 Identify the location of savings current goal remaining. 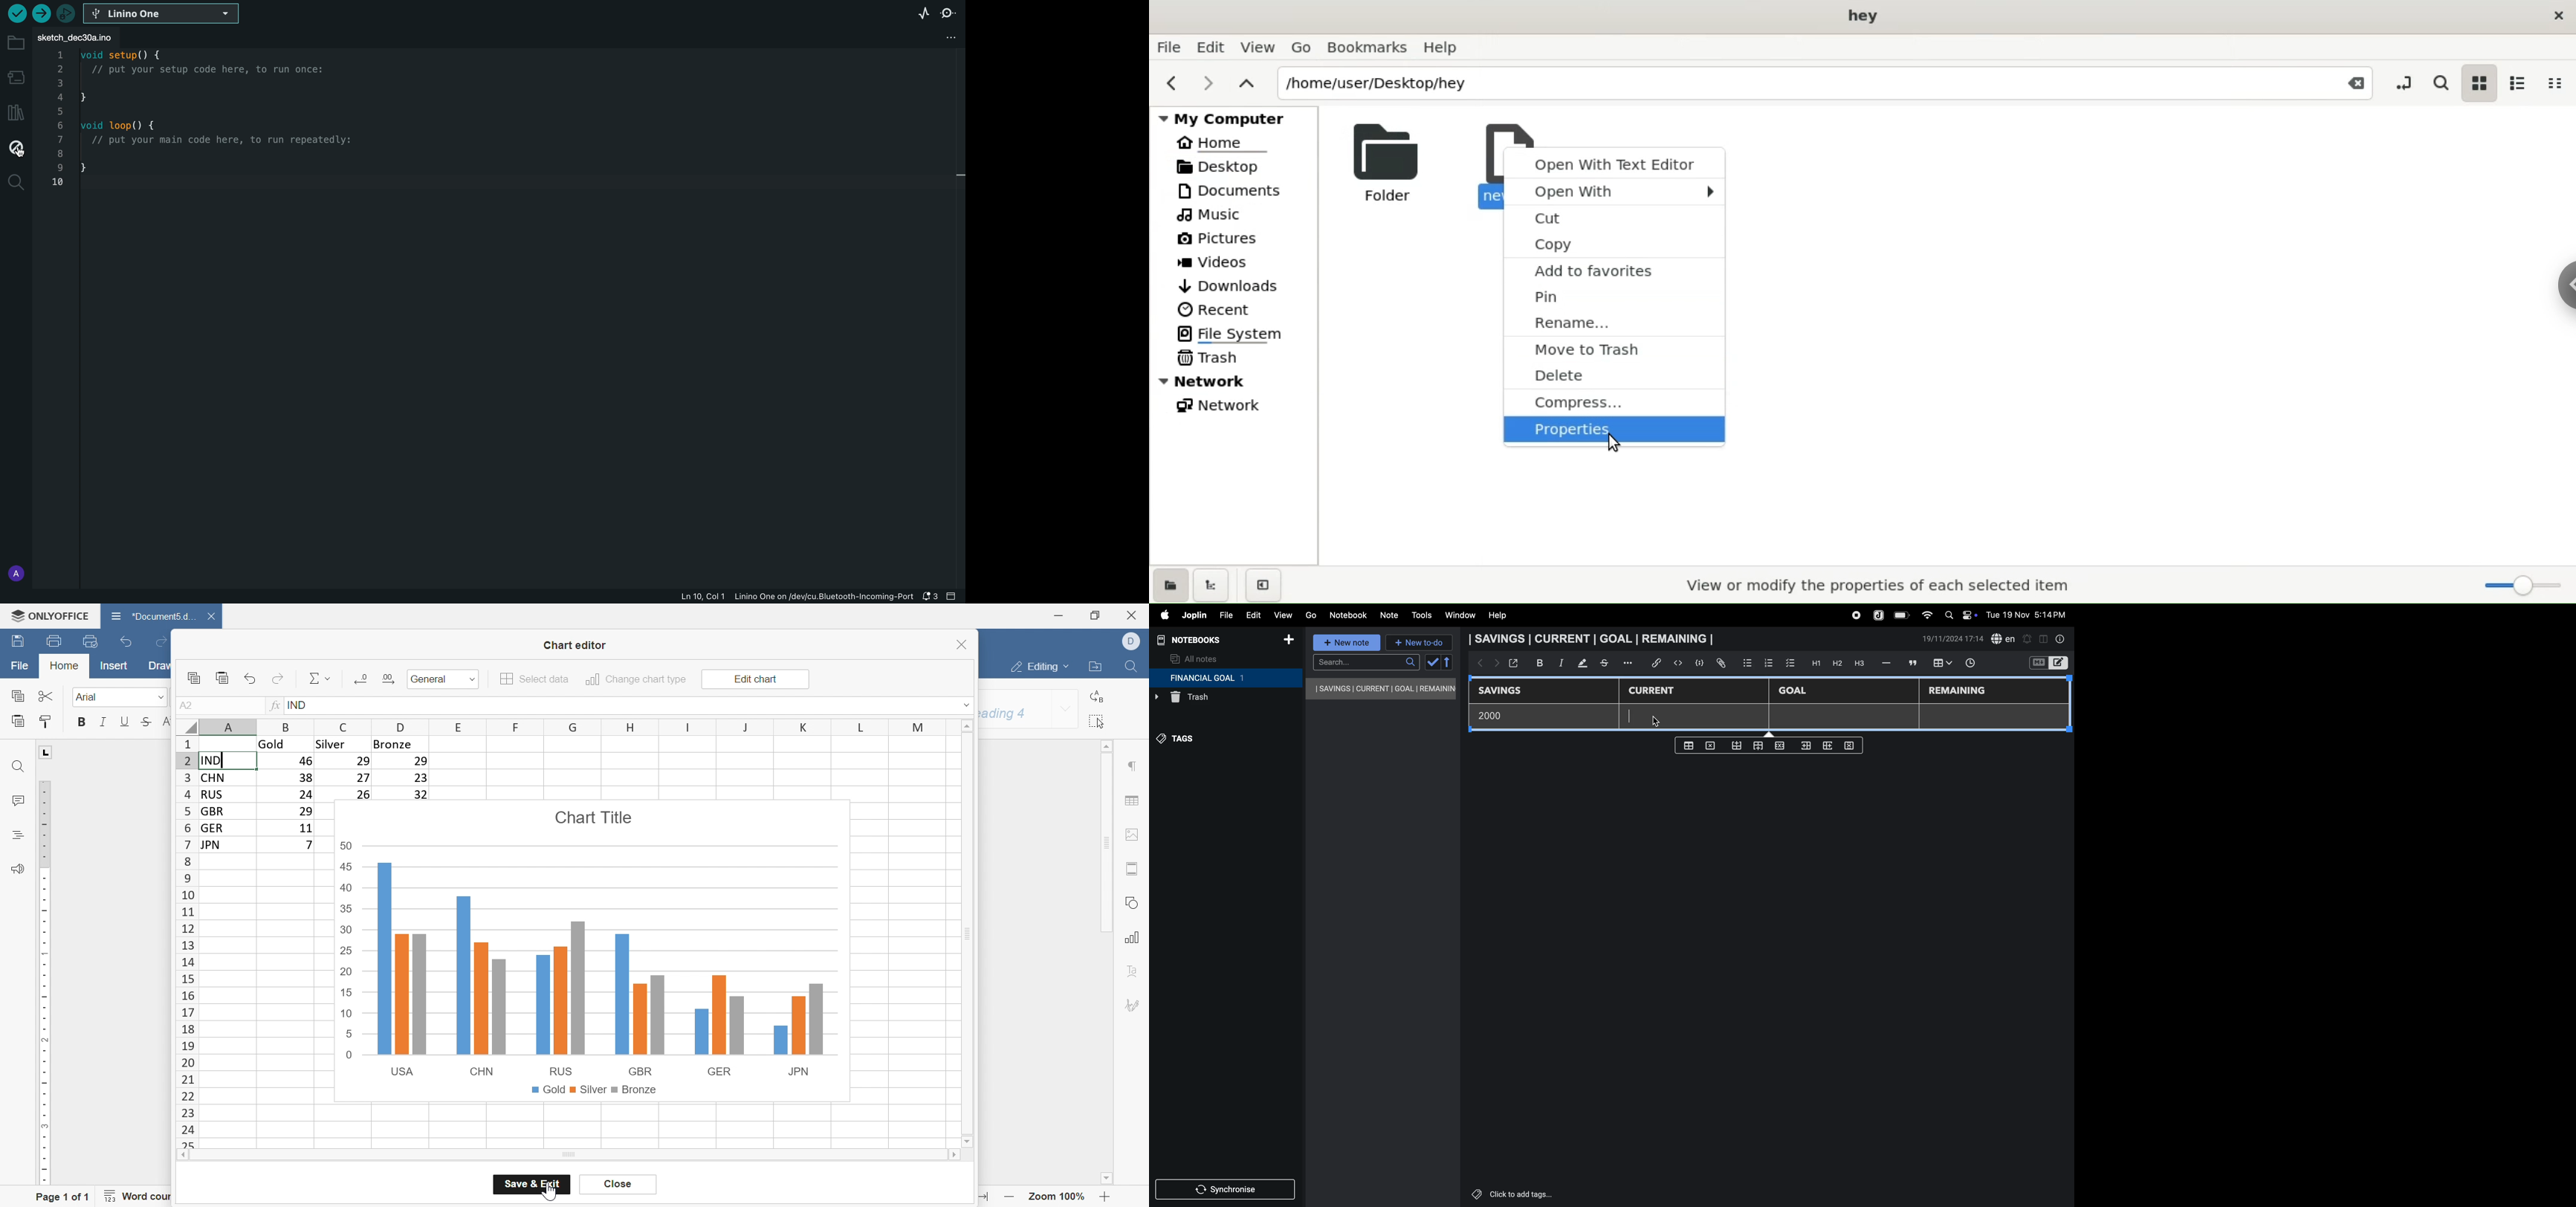
(1382, 689).